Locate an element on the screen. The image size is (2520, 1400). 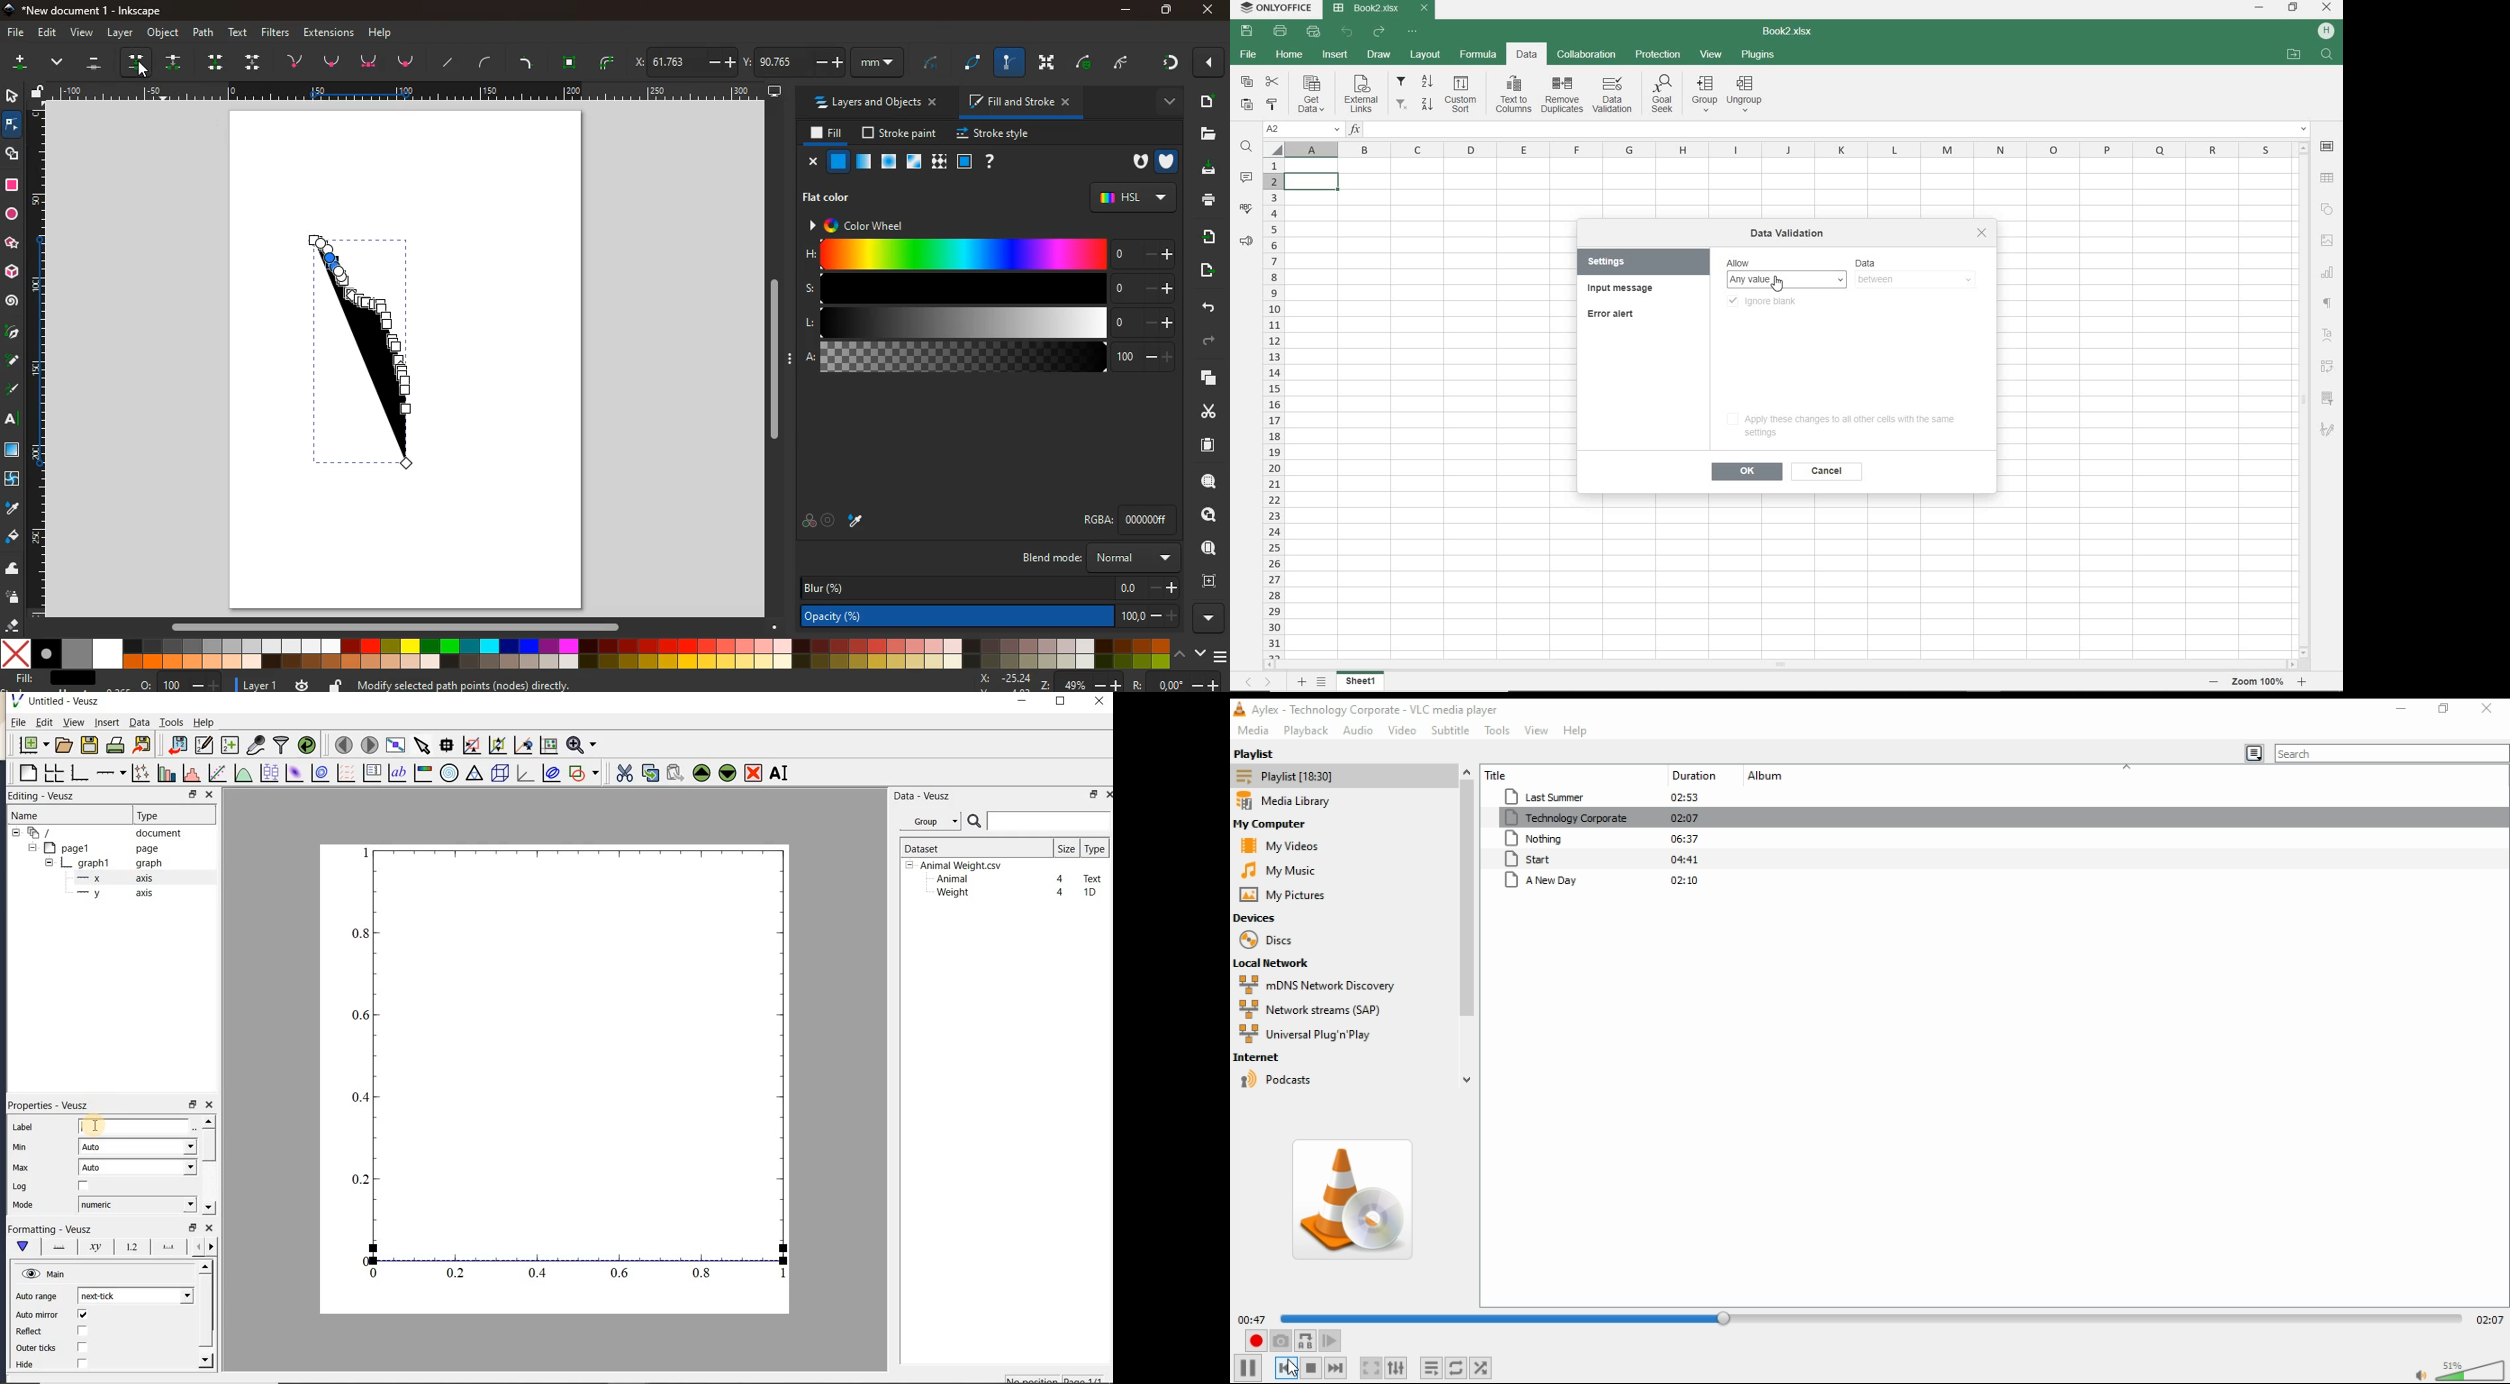
remove filters is located at coordinates (1403, 106).